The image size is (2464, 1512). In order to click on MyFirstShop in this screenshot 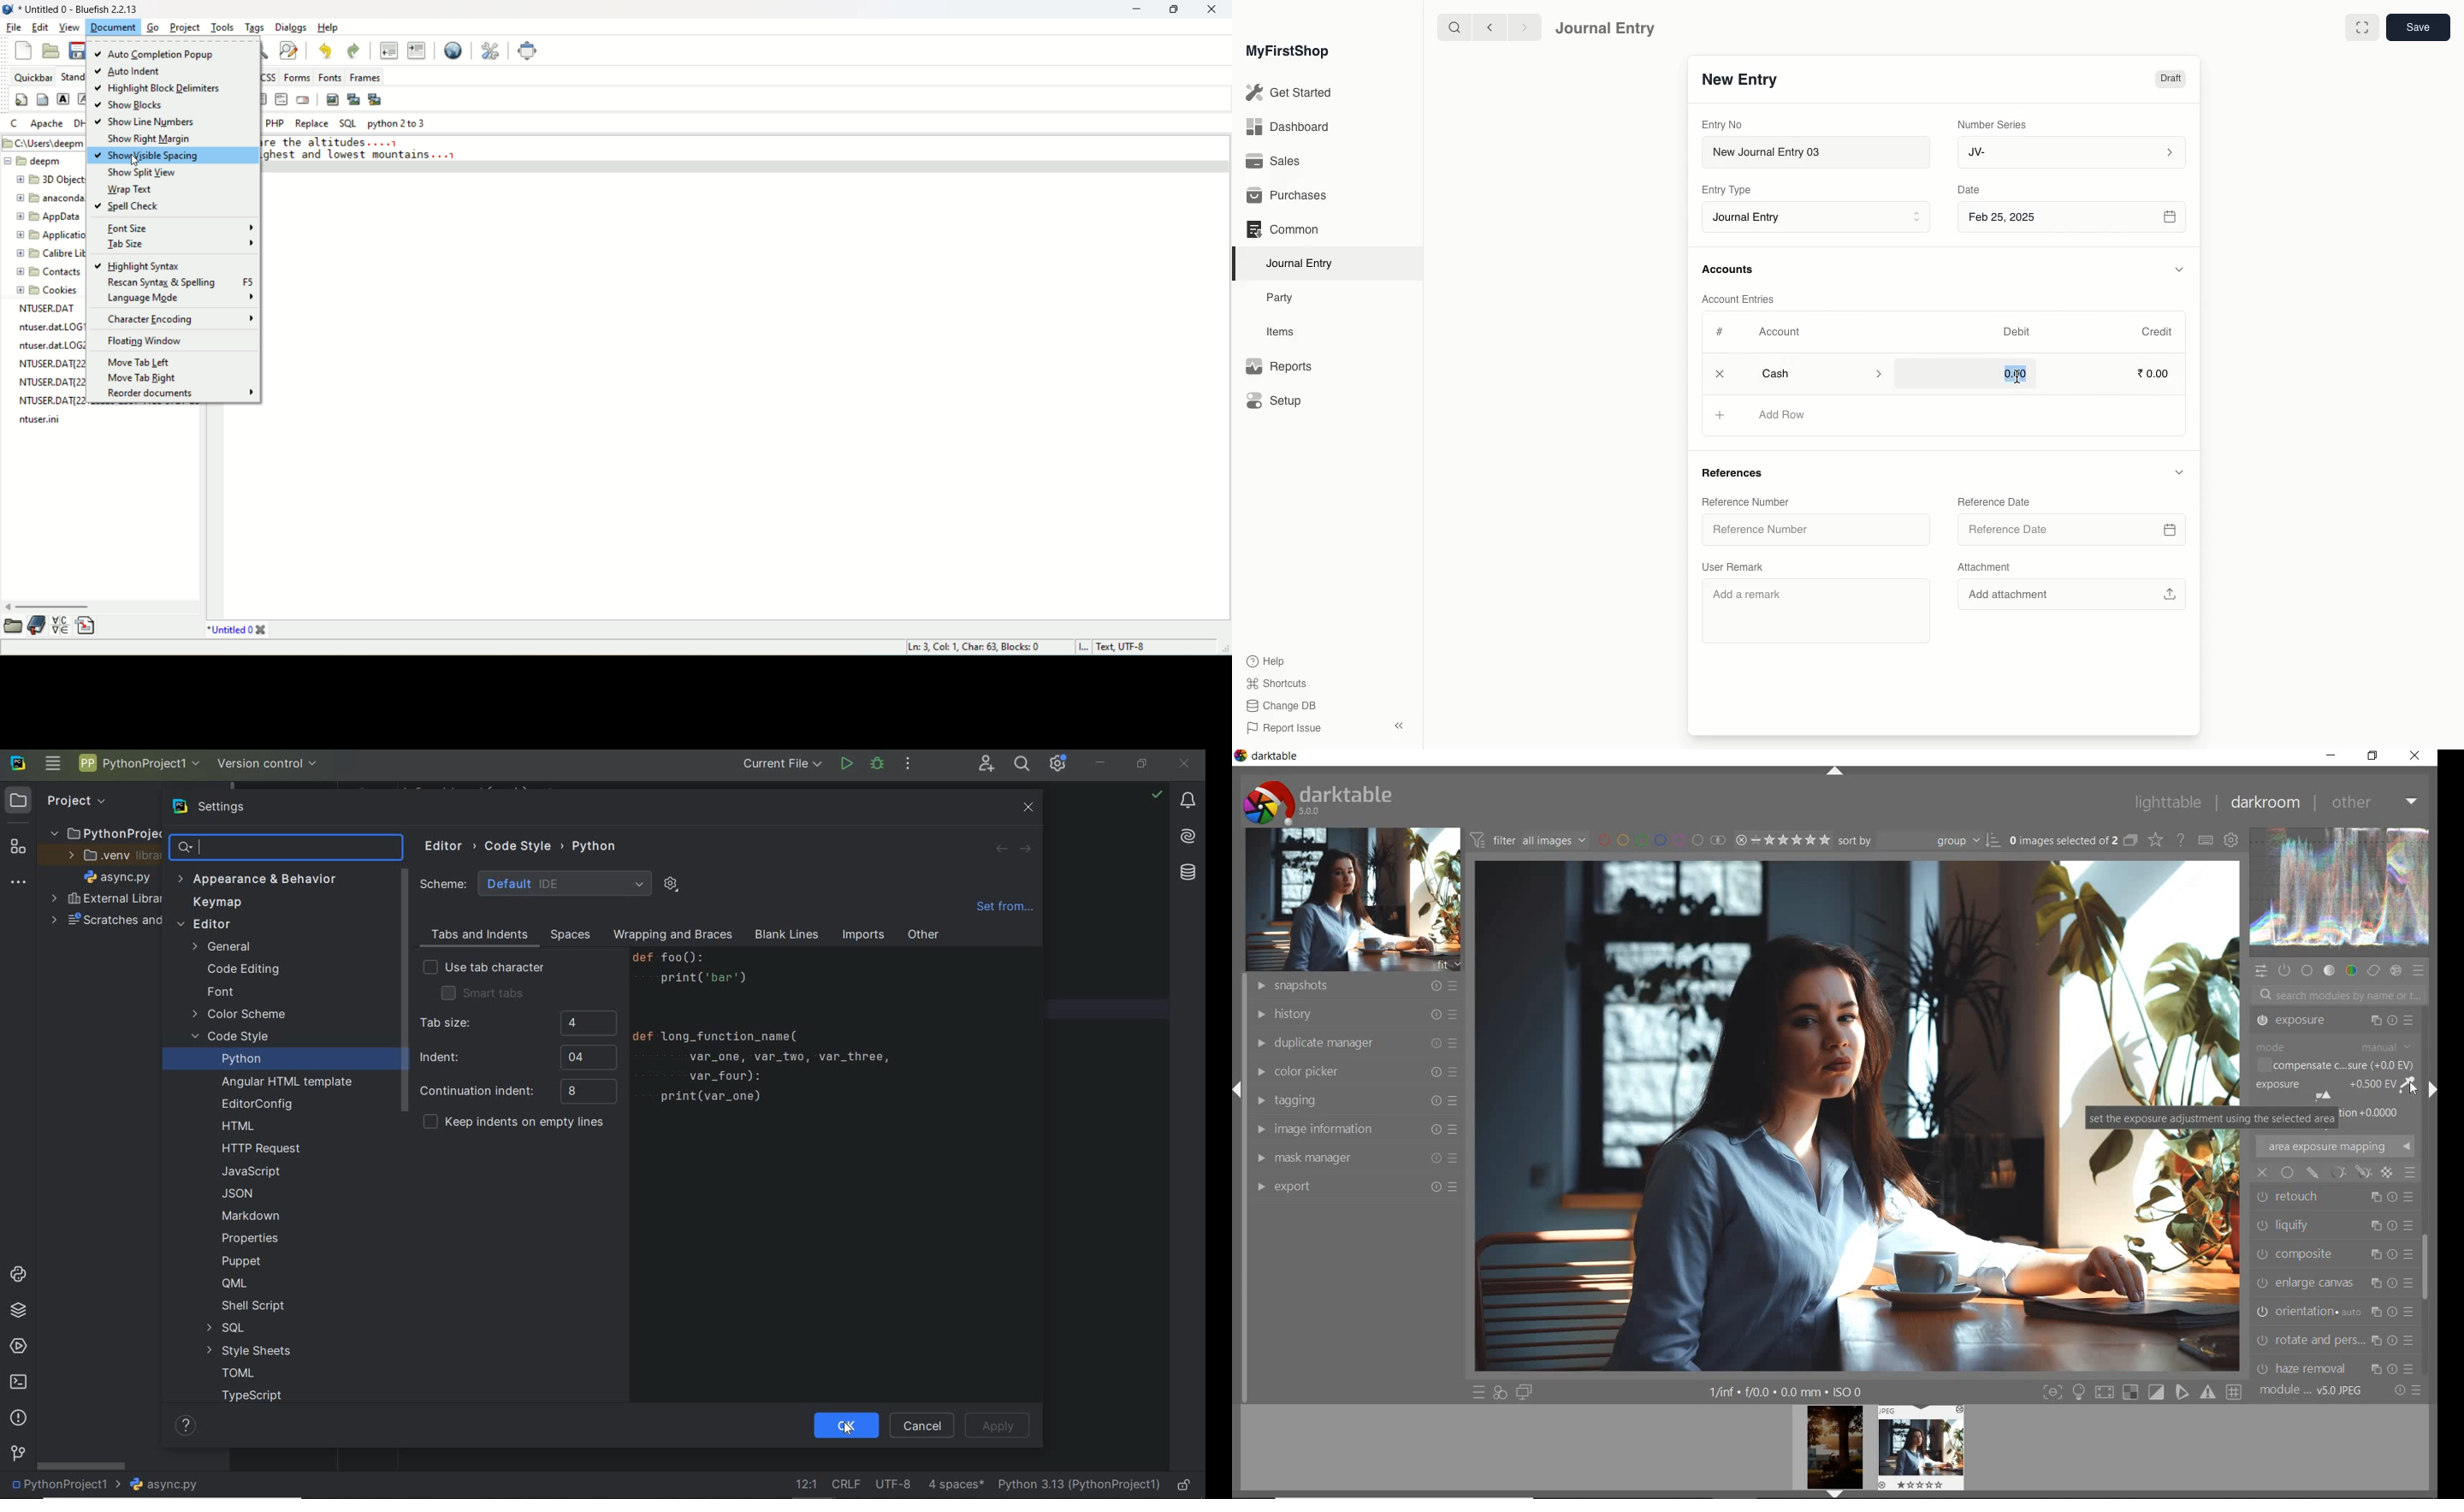, I will do `click(1286, 52)`.